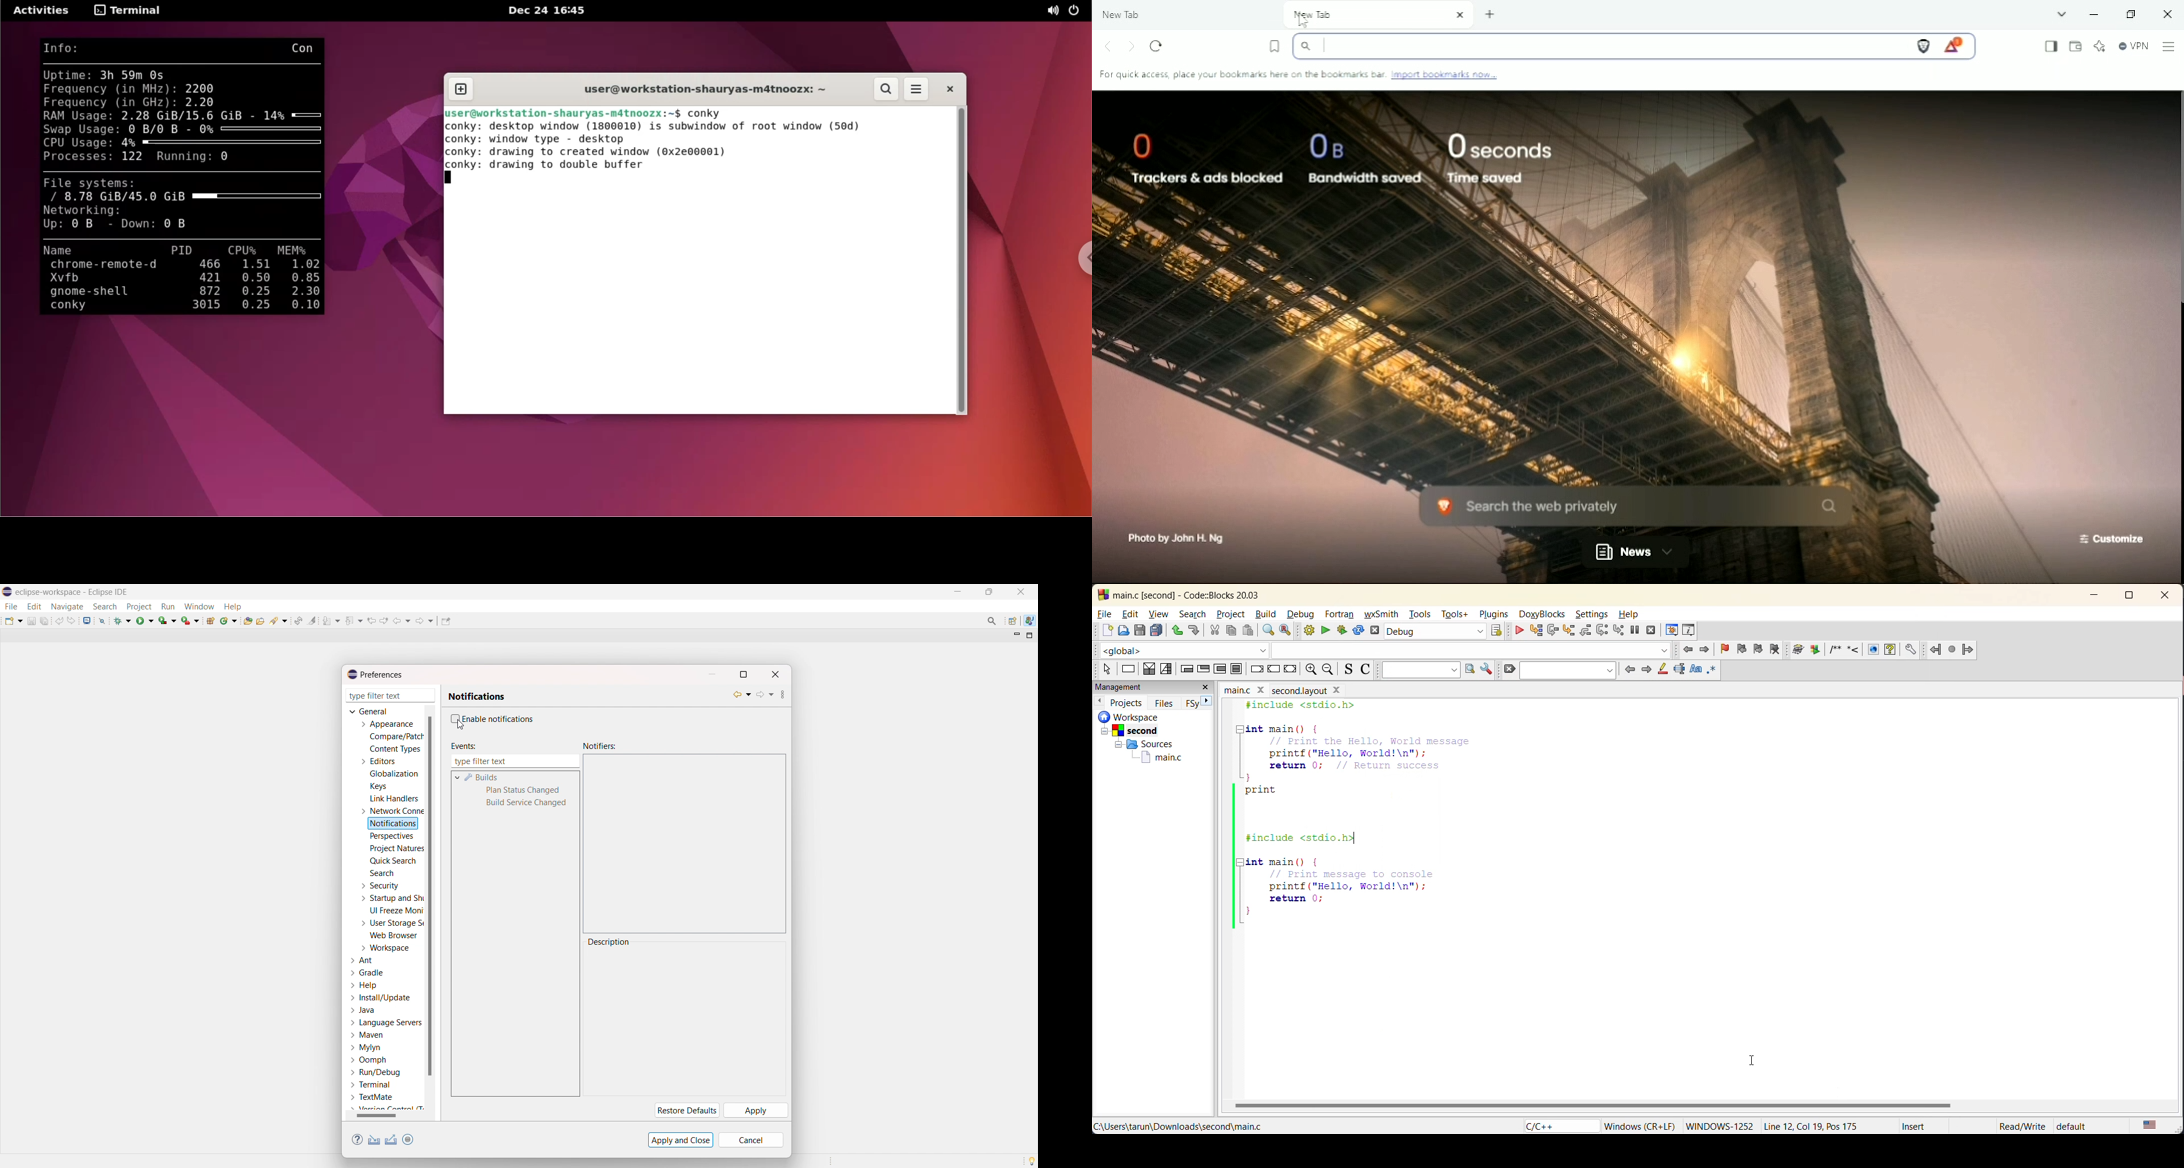 The image size is (2184, 1176). What do you see at coordinates (1140, 717) in the screenshot?
I see `workspace` at bounding box center [1140, 717].